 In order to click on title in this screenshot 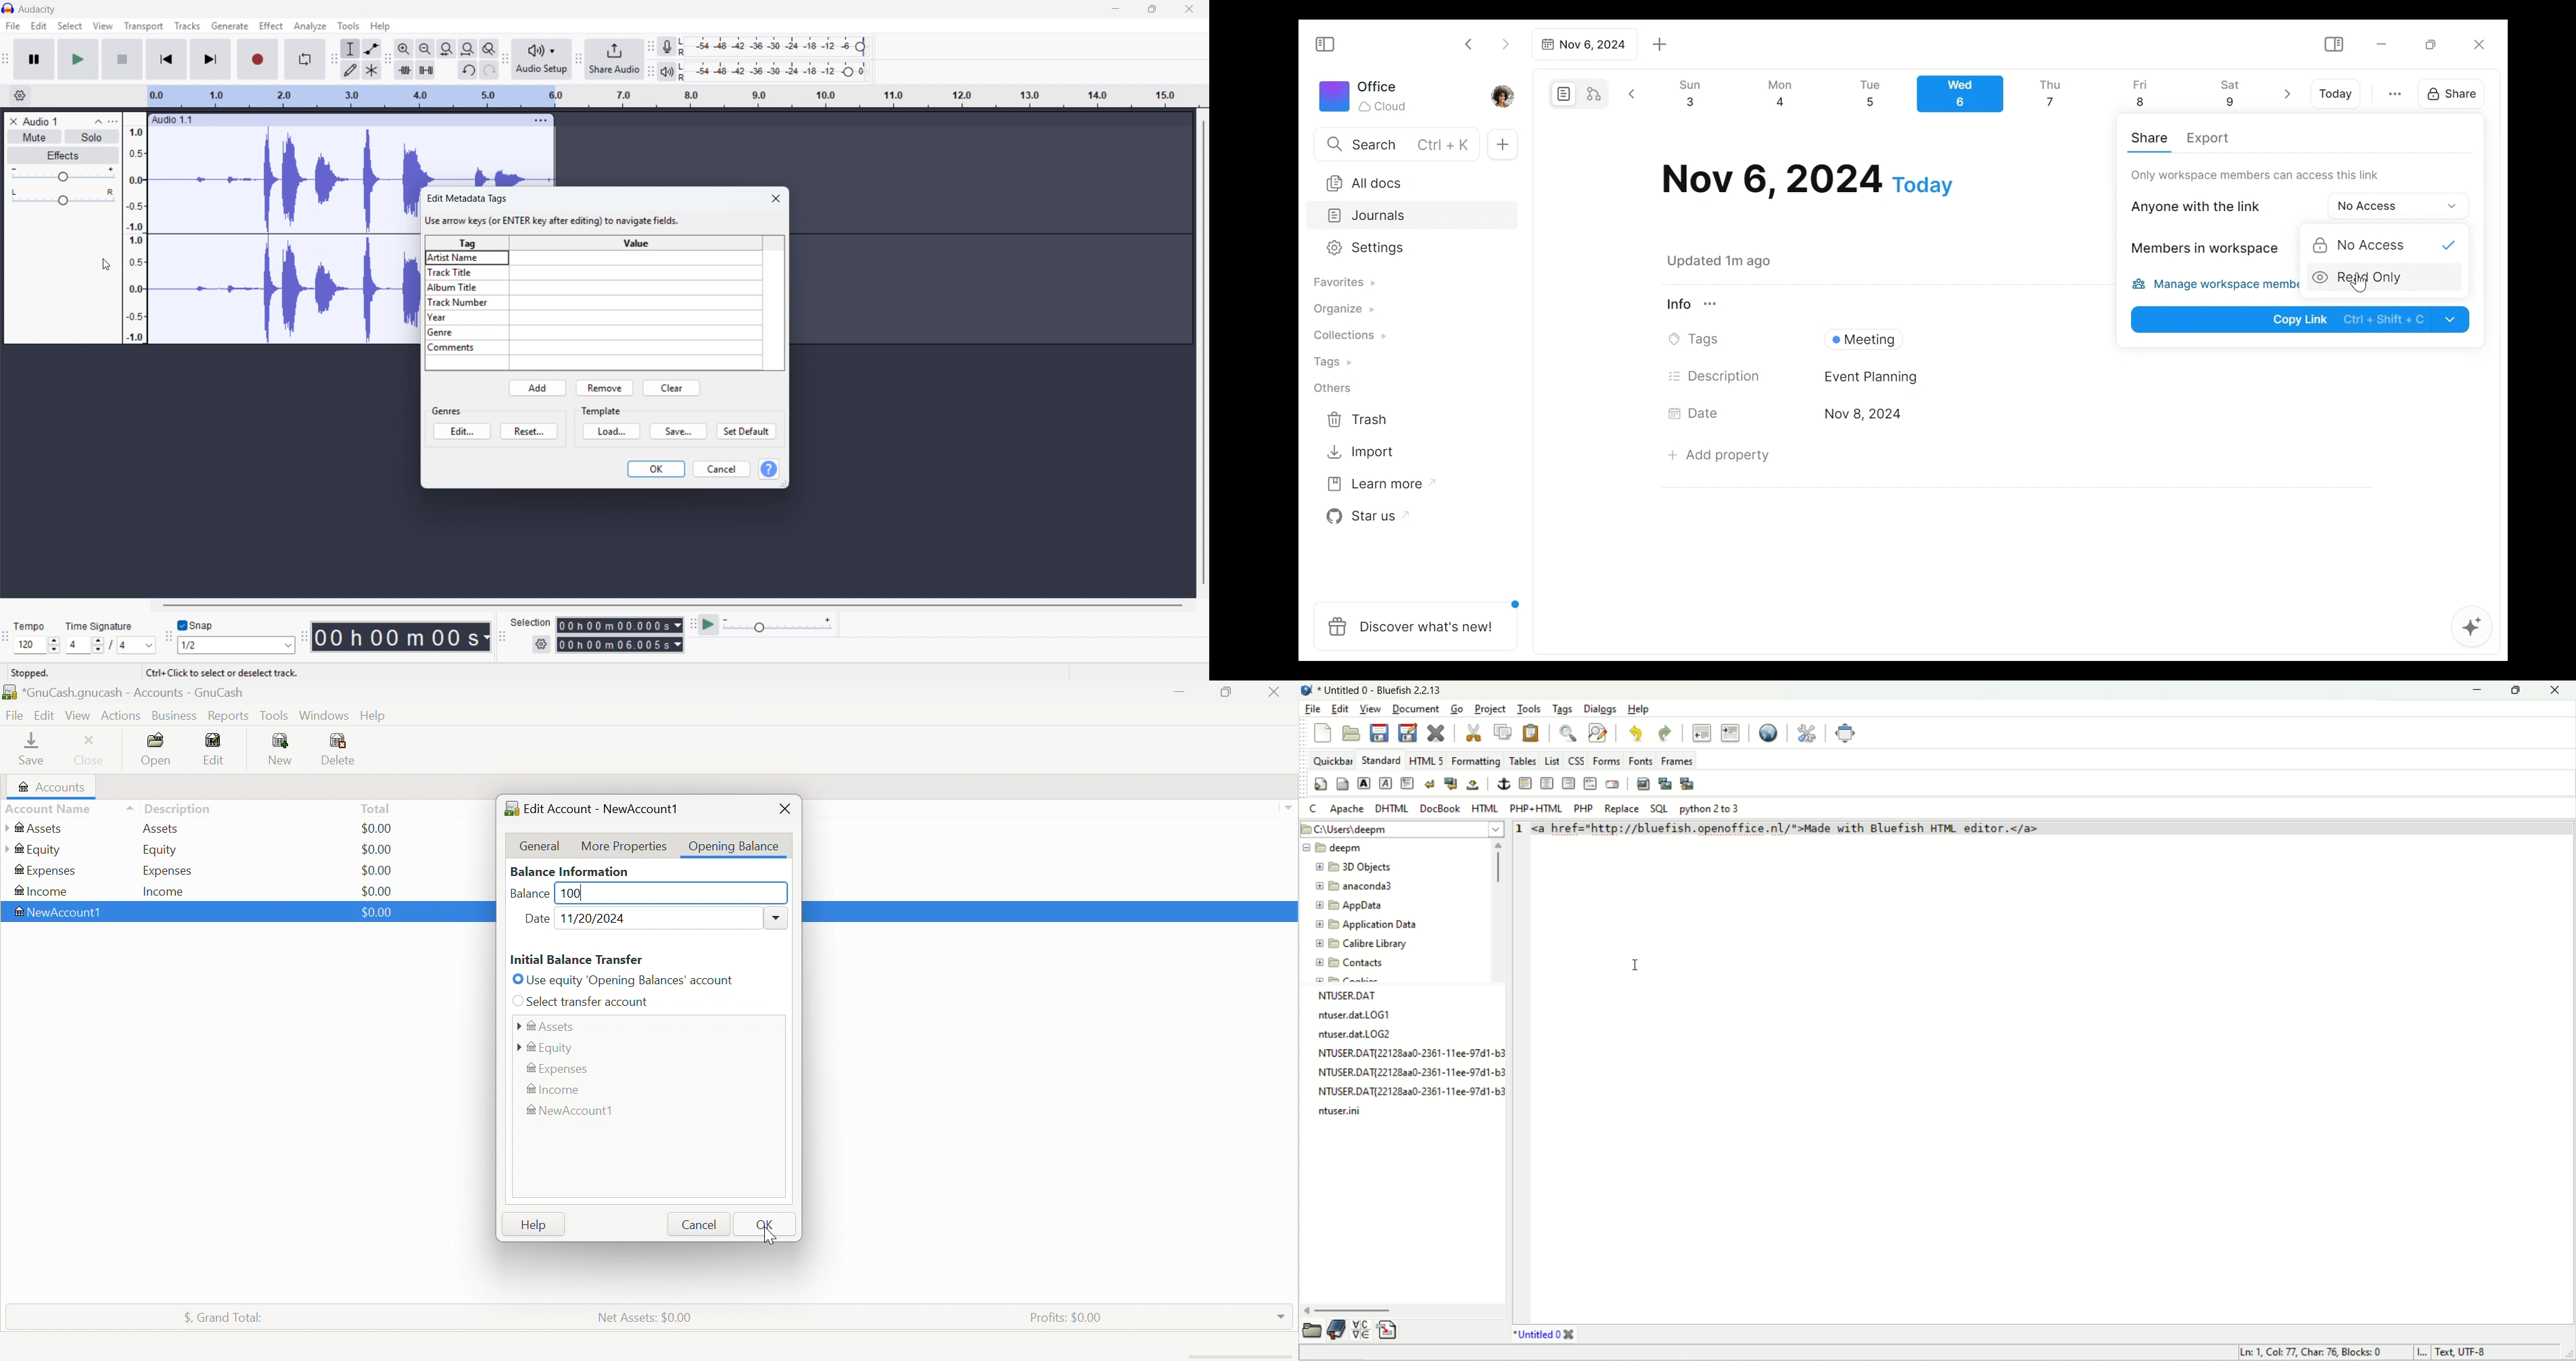, I will do `click(1543, 1334)`.